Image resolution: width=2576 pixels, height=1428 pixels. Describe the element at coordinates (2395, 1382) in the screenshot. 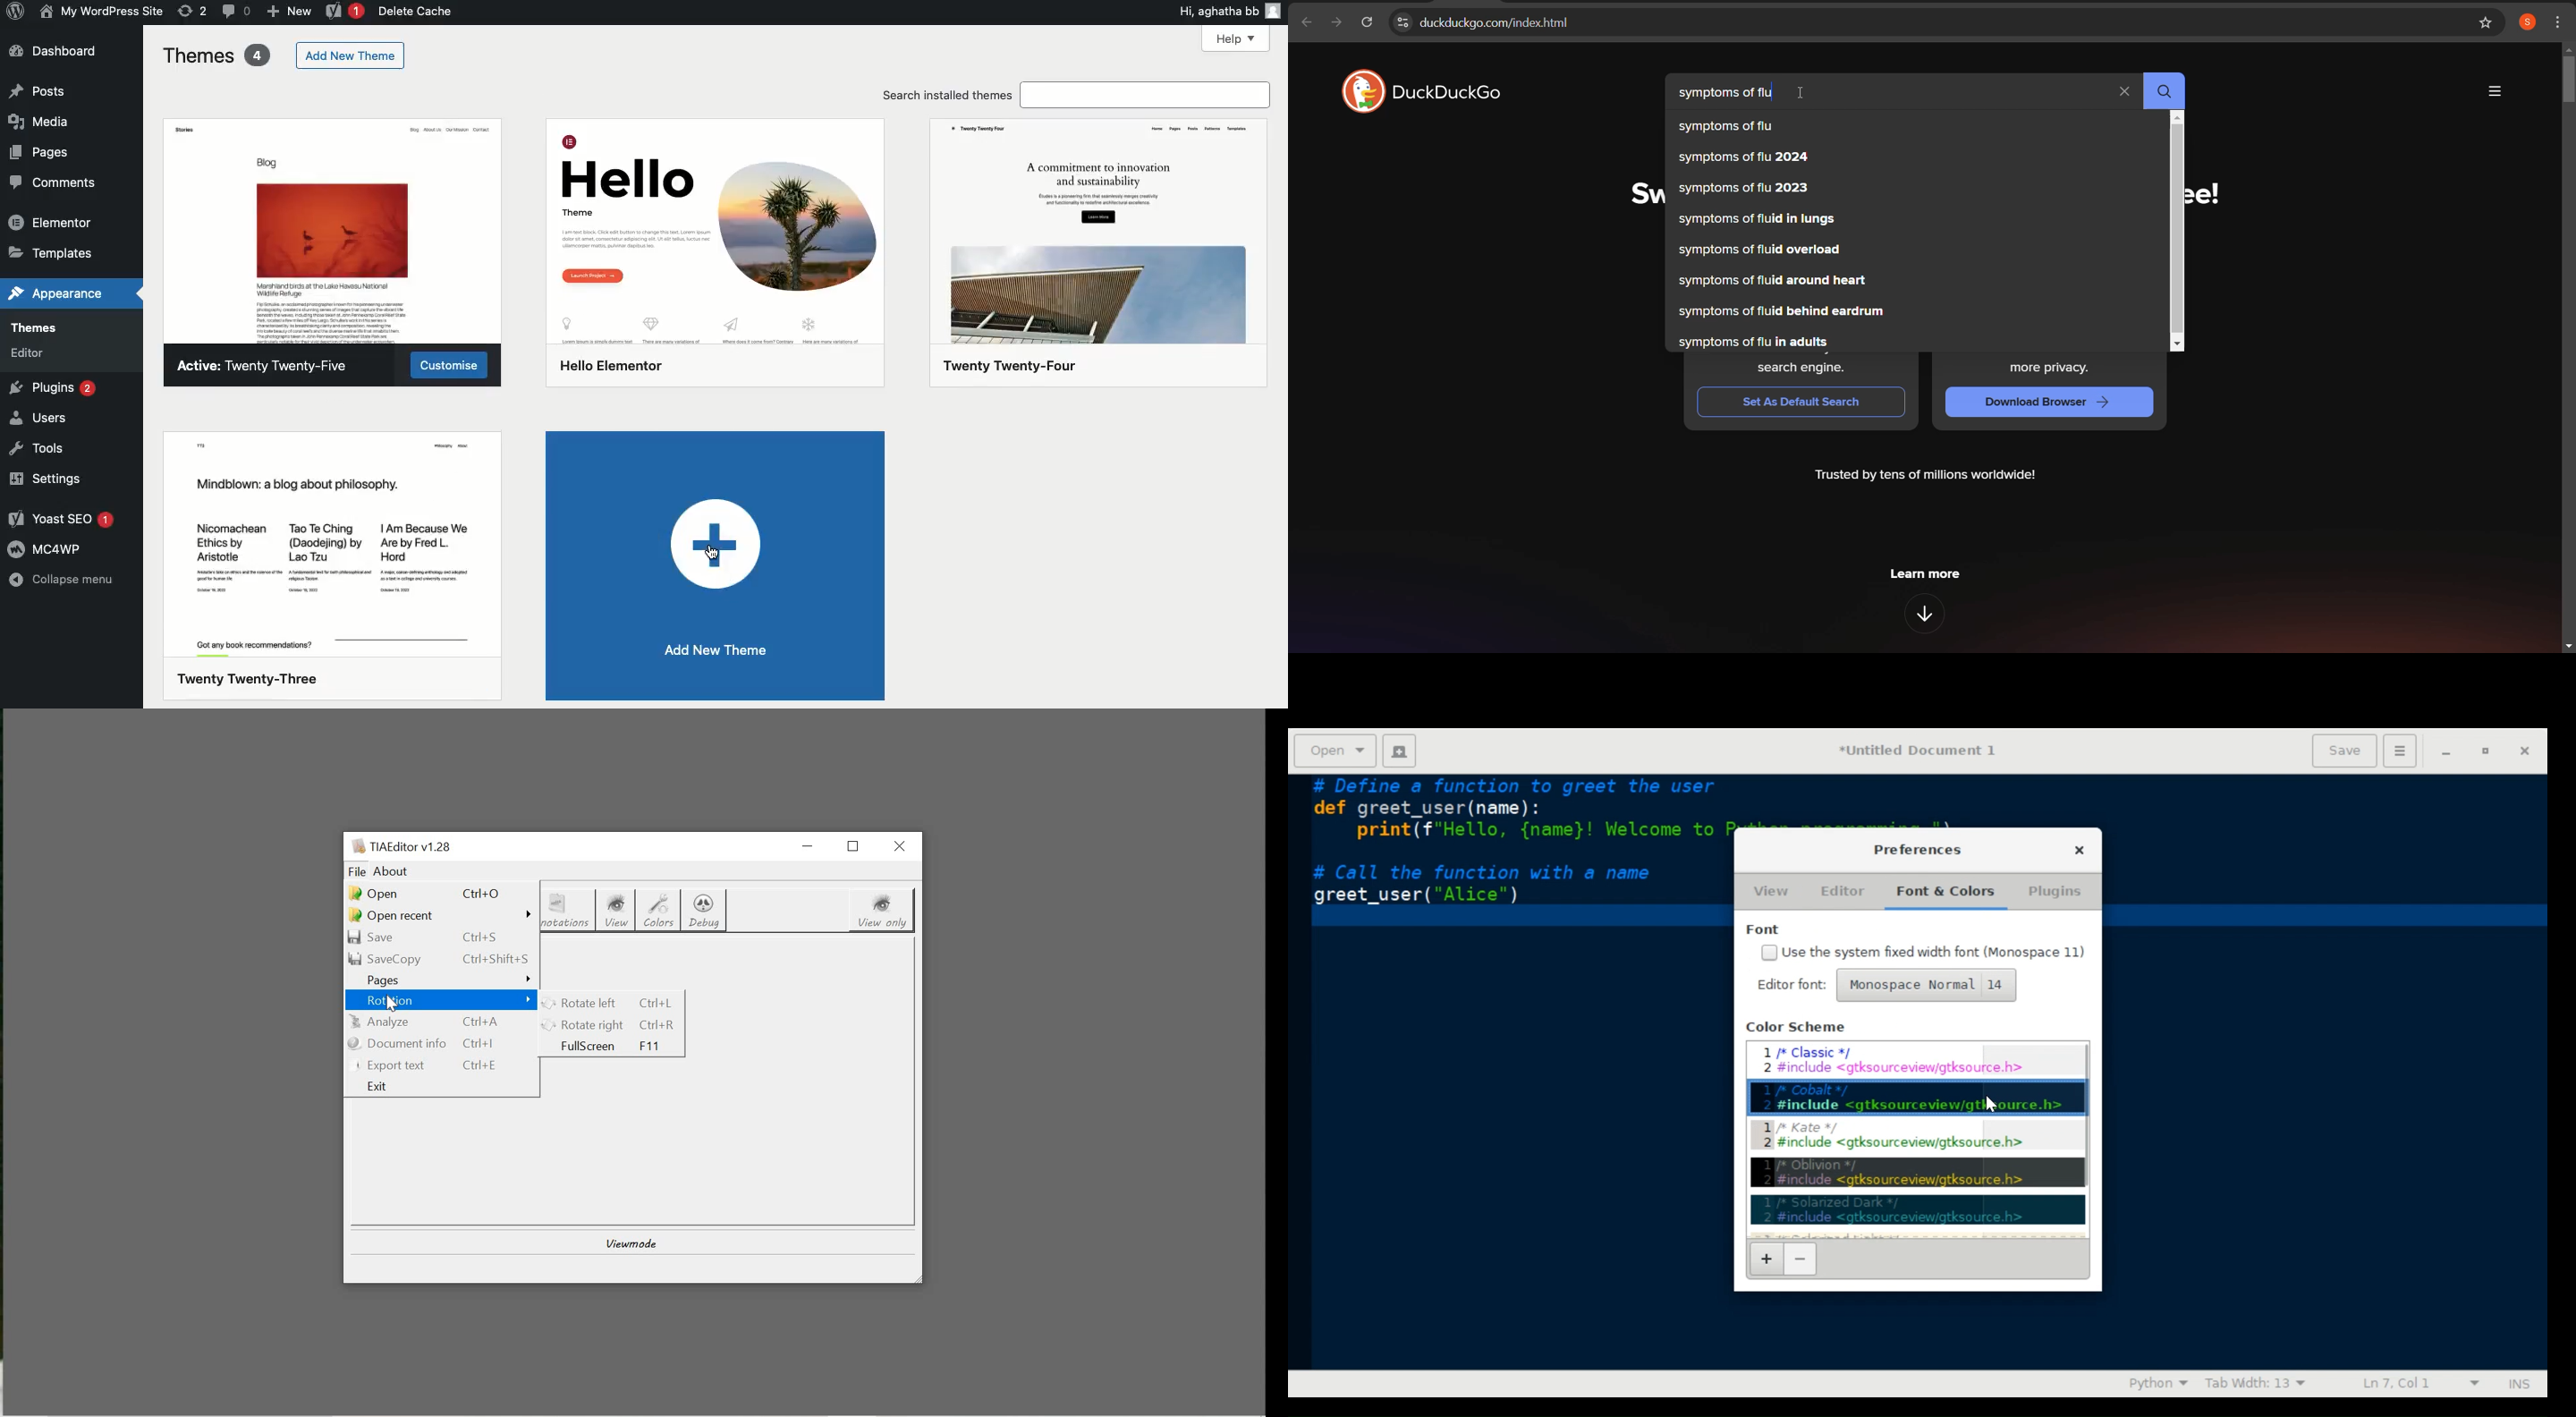

I see `Cursor Position` at that location.